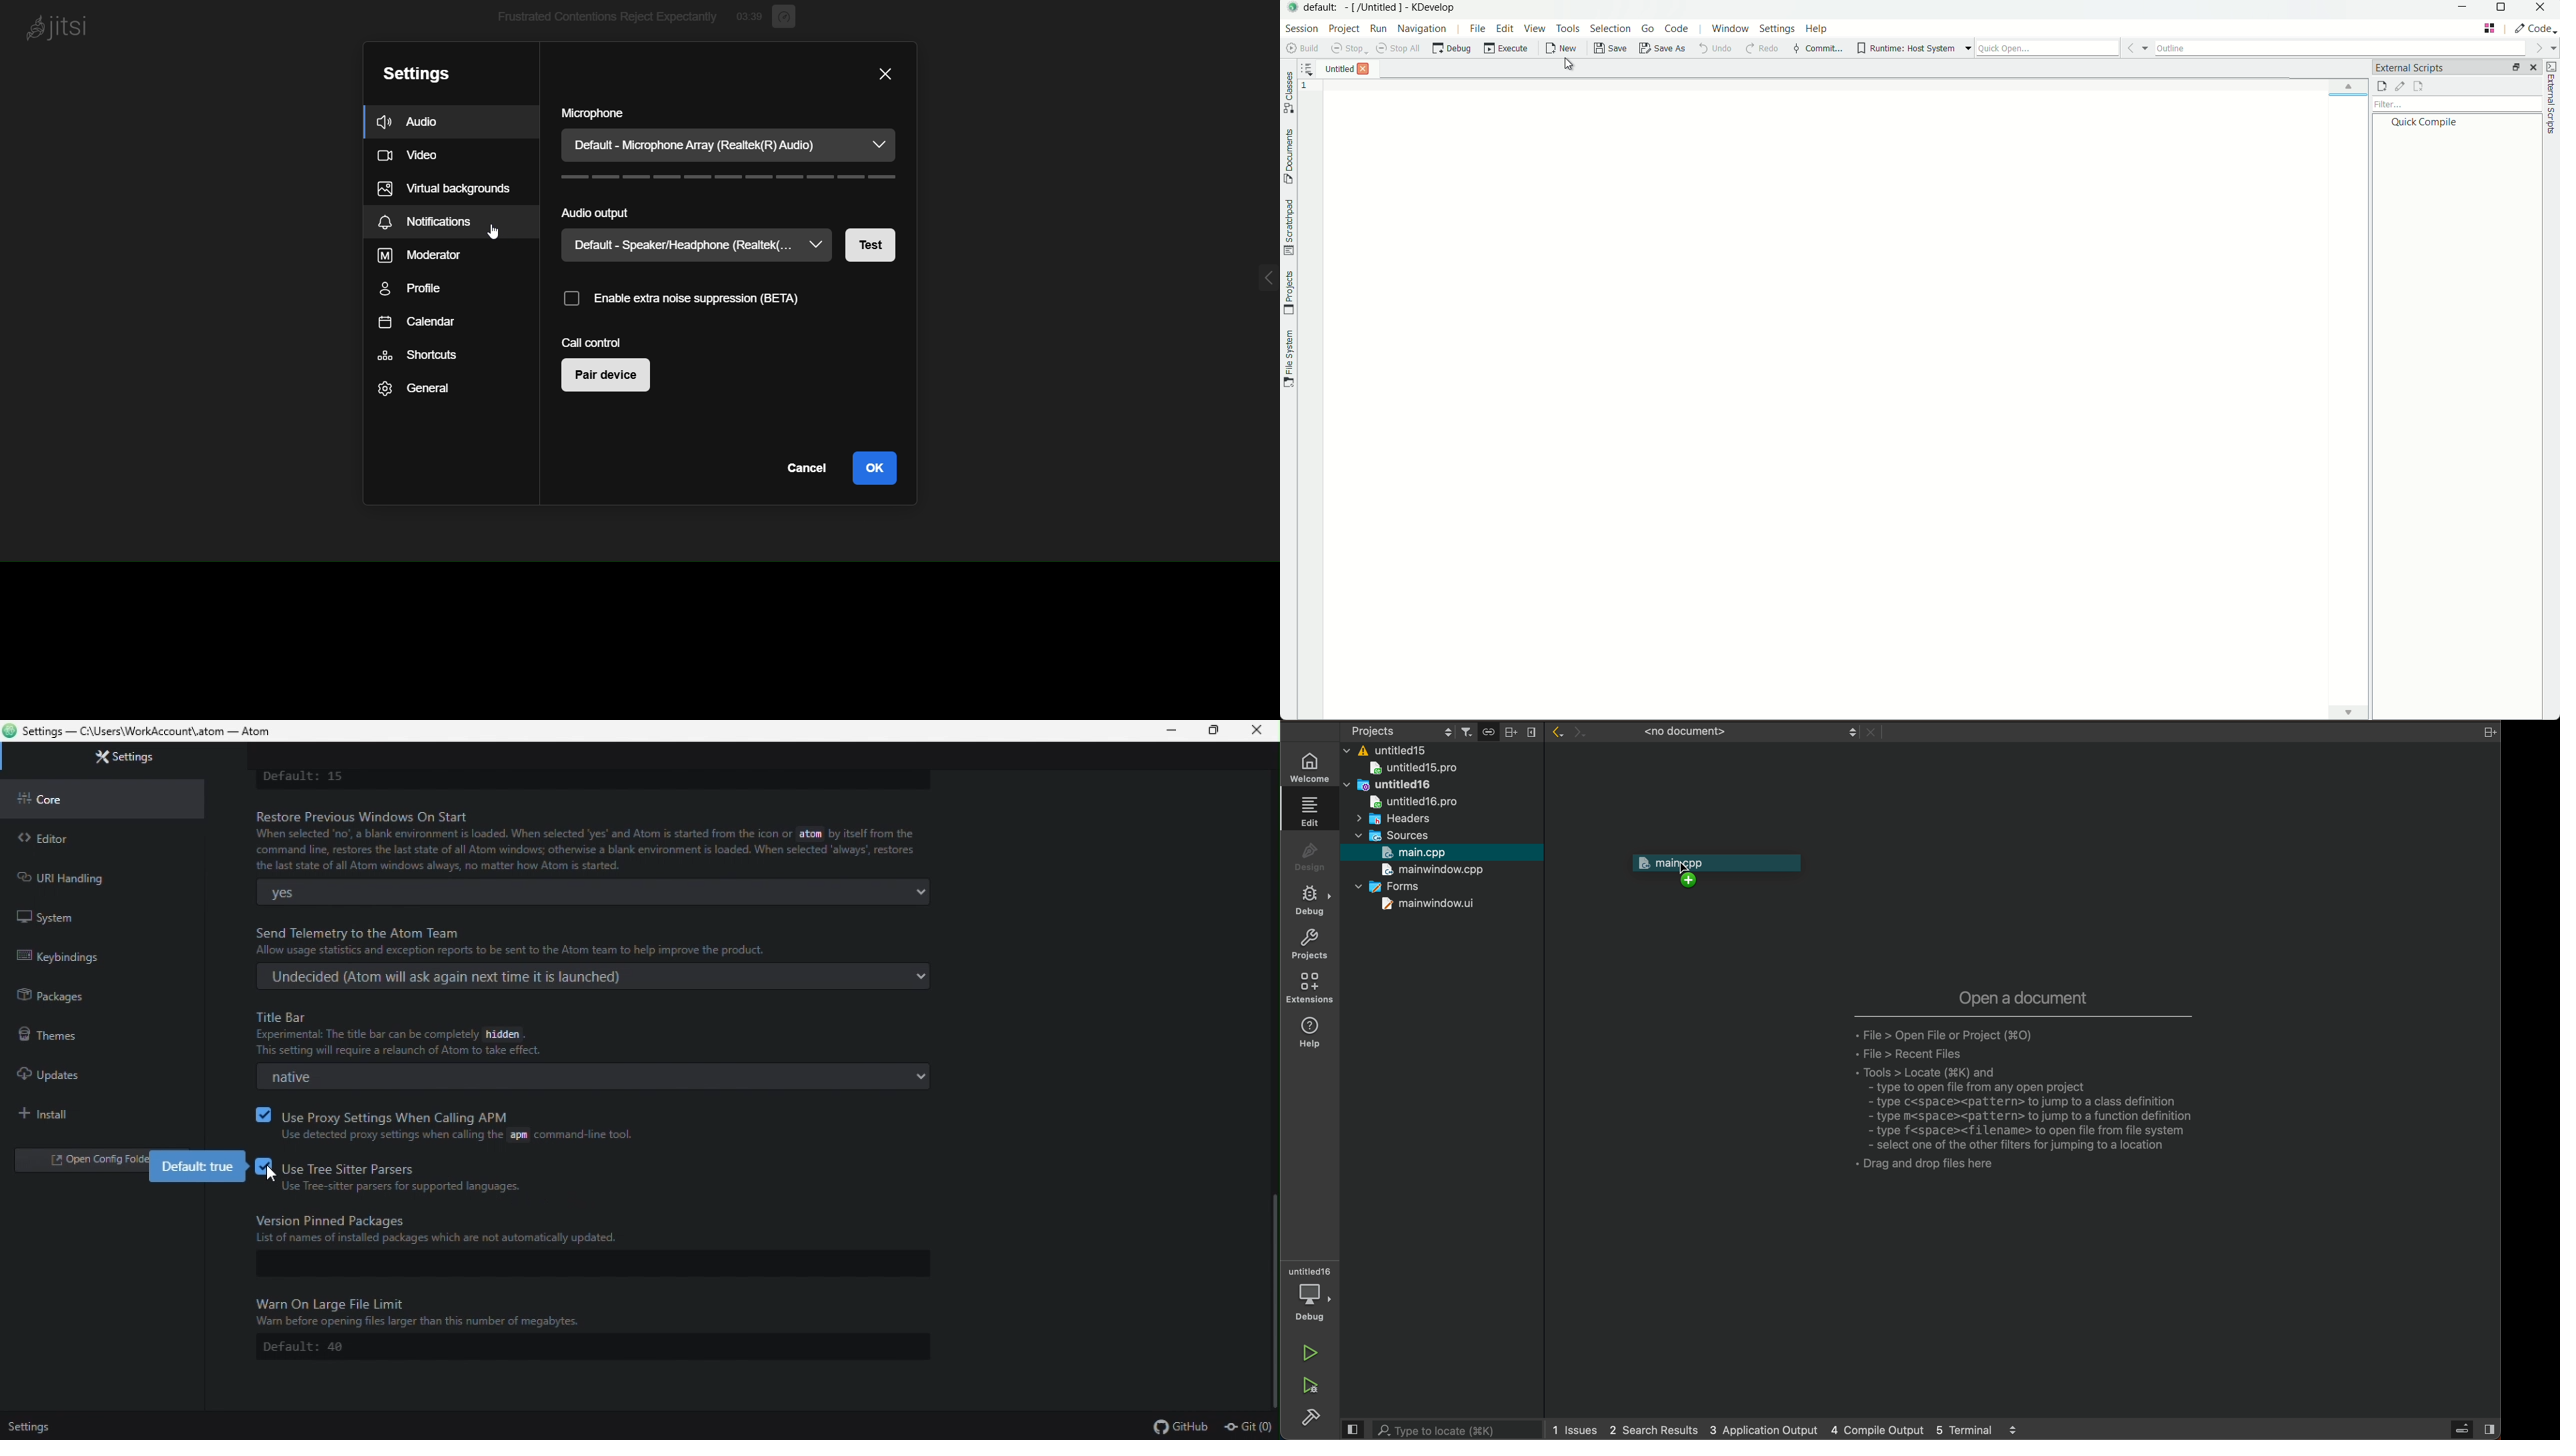 The image size is (2576, 1456). Describe the element at coordinates (69, 876) in the screenshot. I see `URL handling` at that location.